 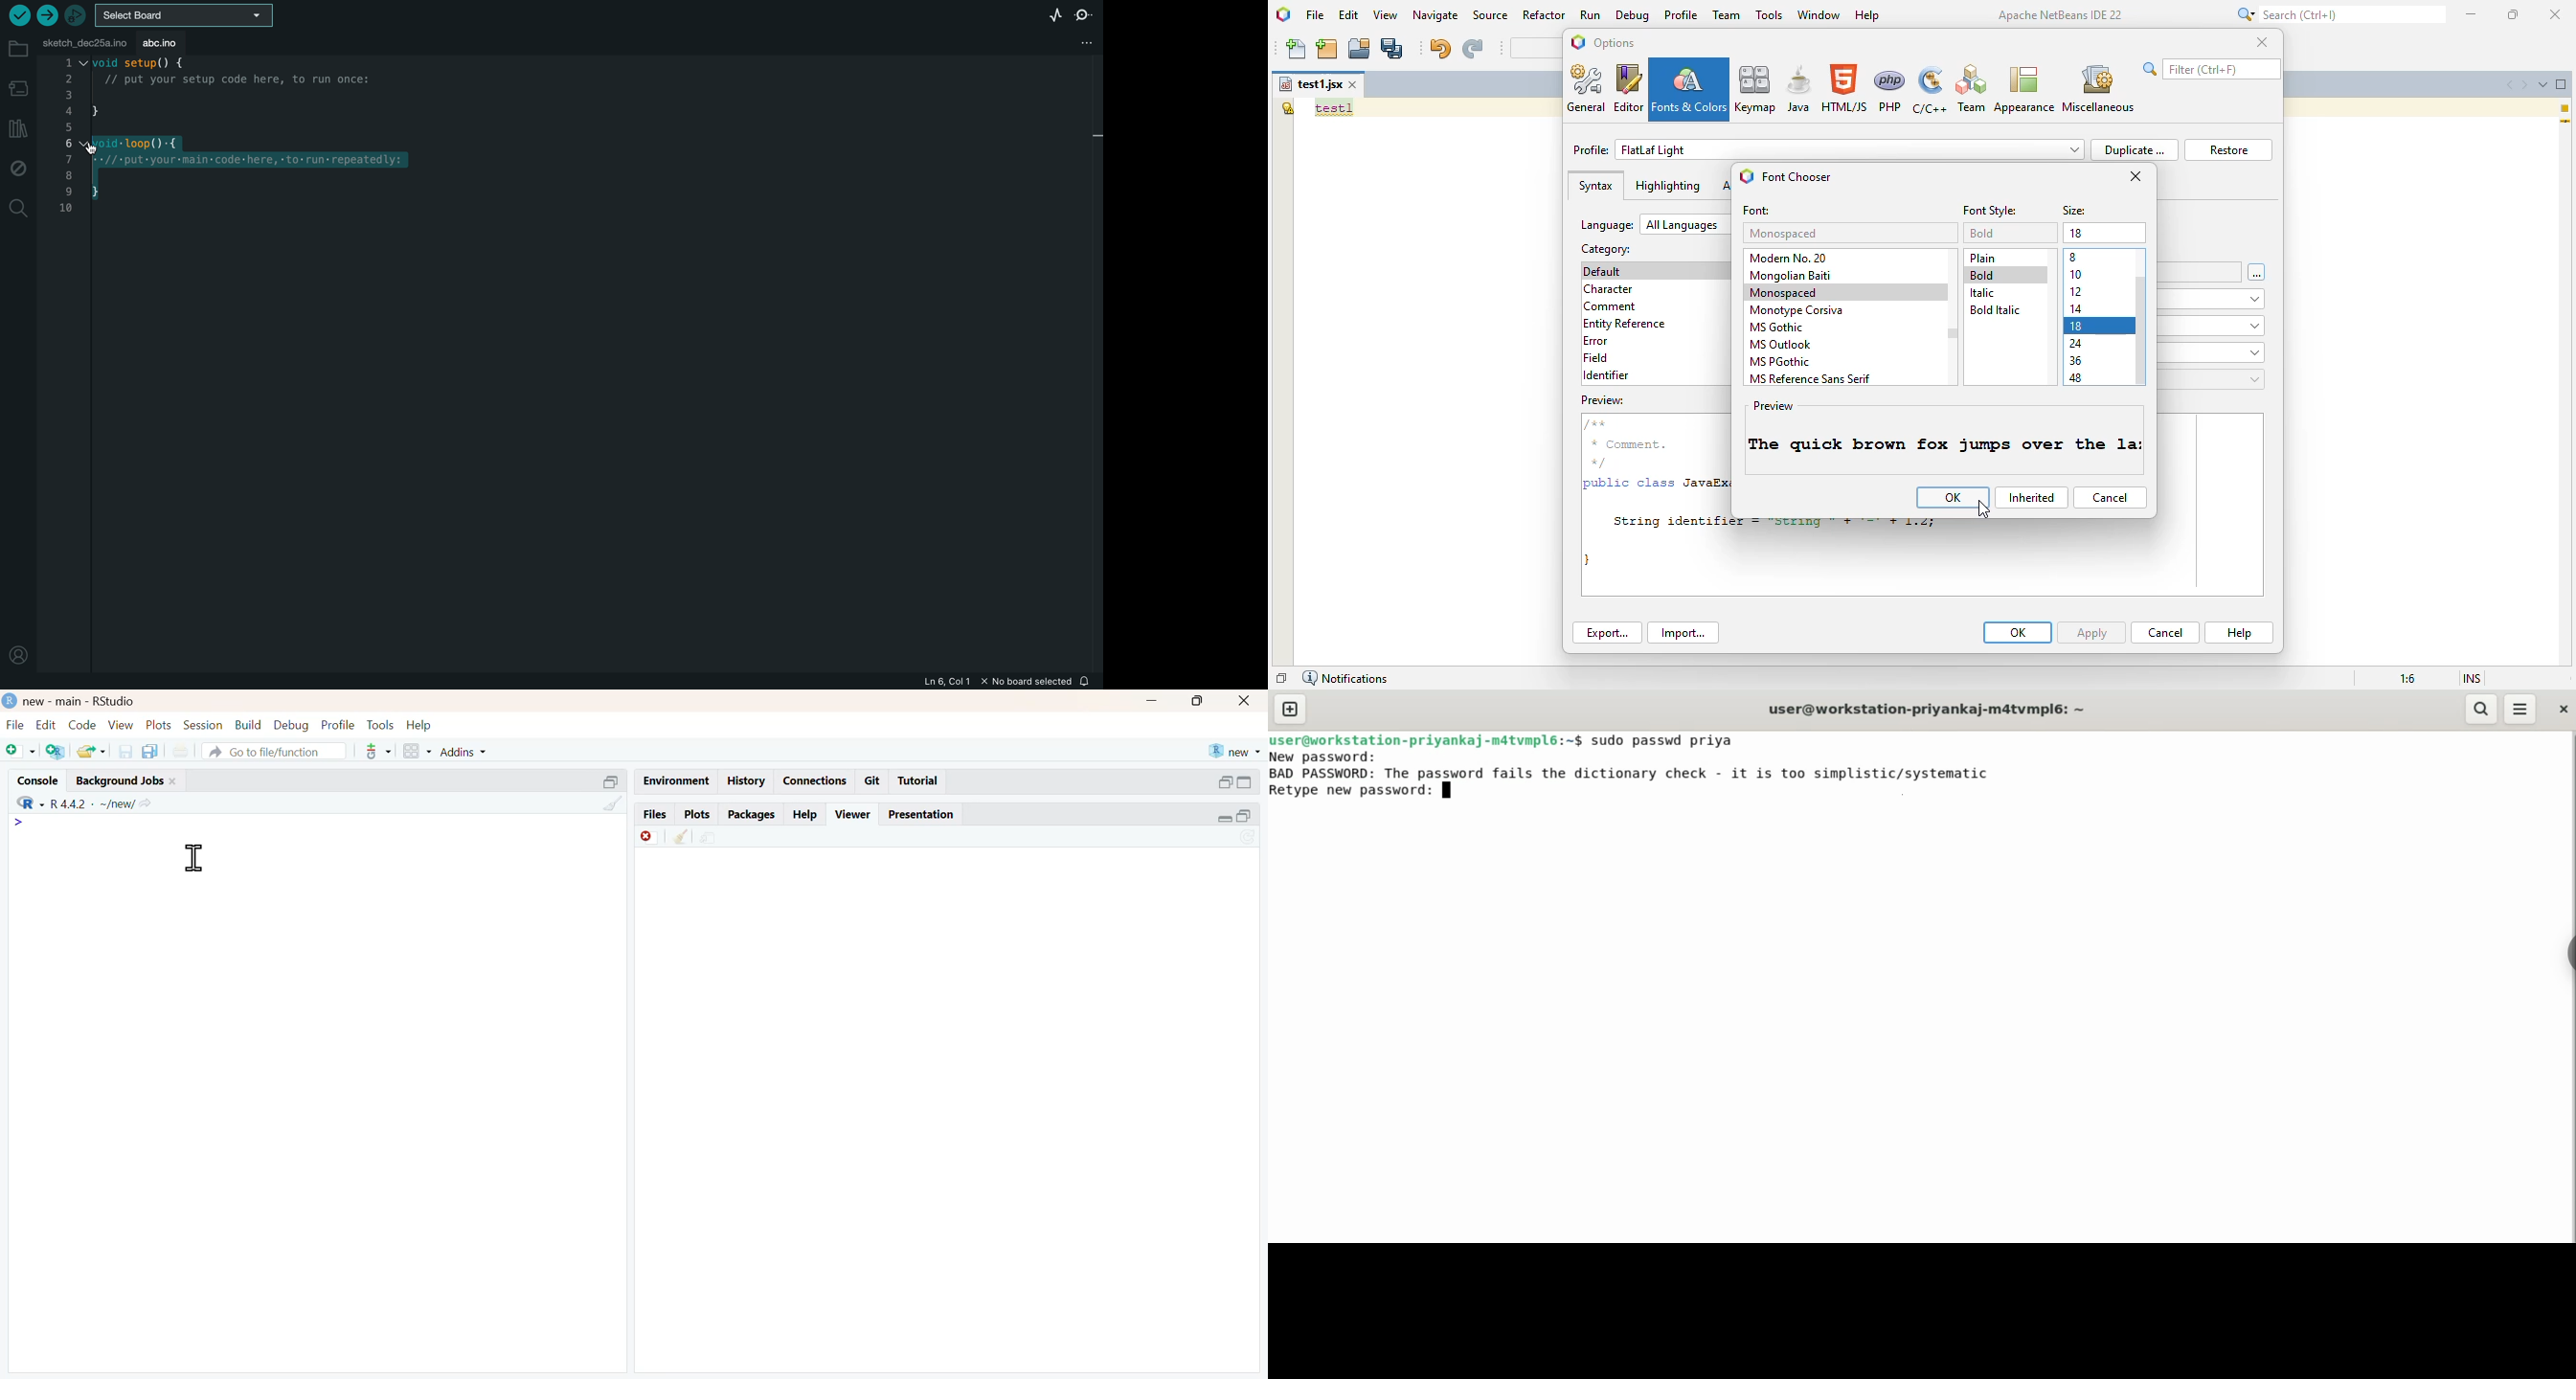 I want to click on presentation, so click(x=922, y=814).